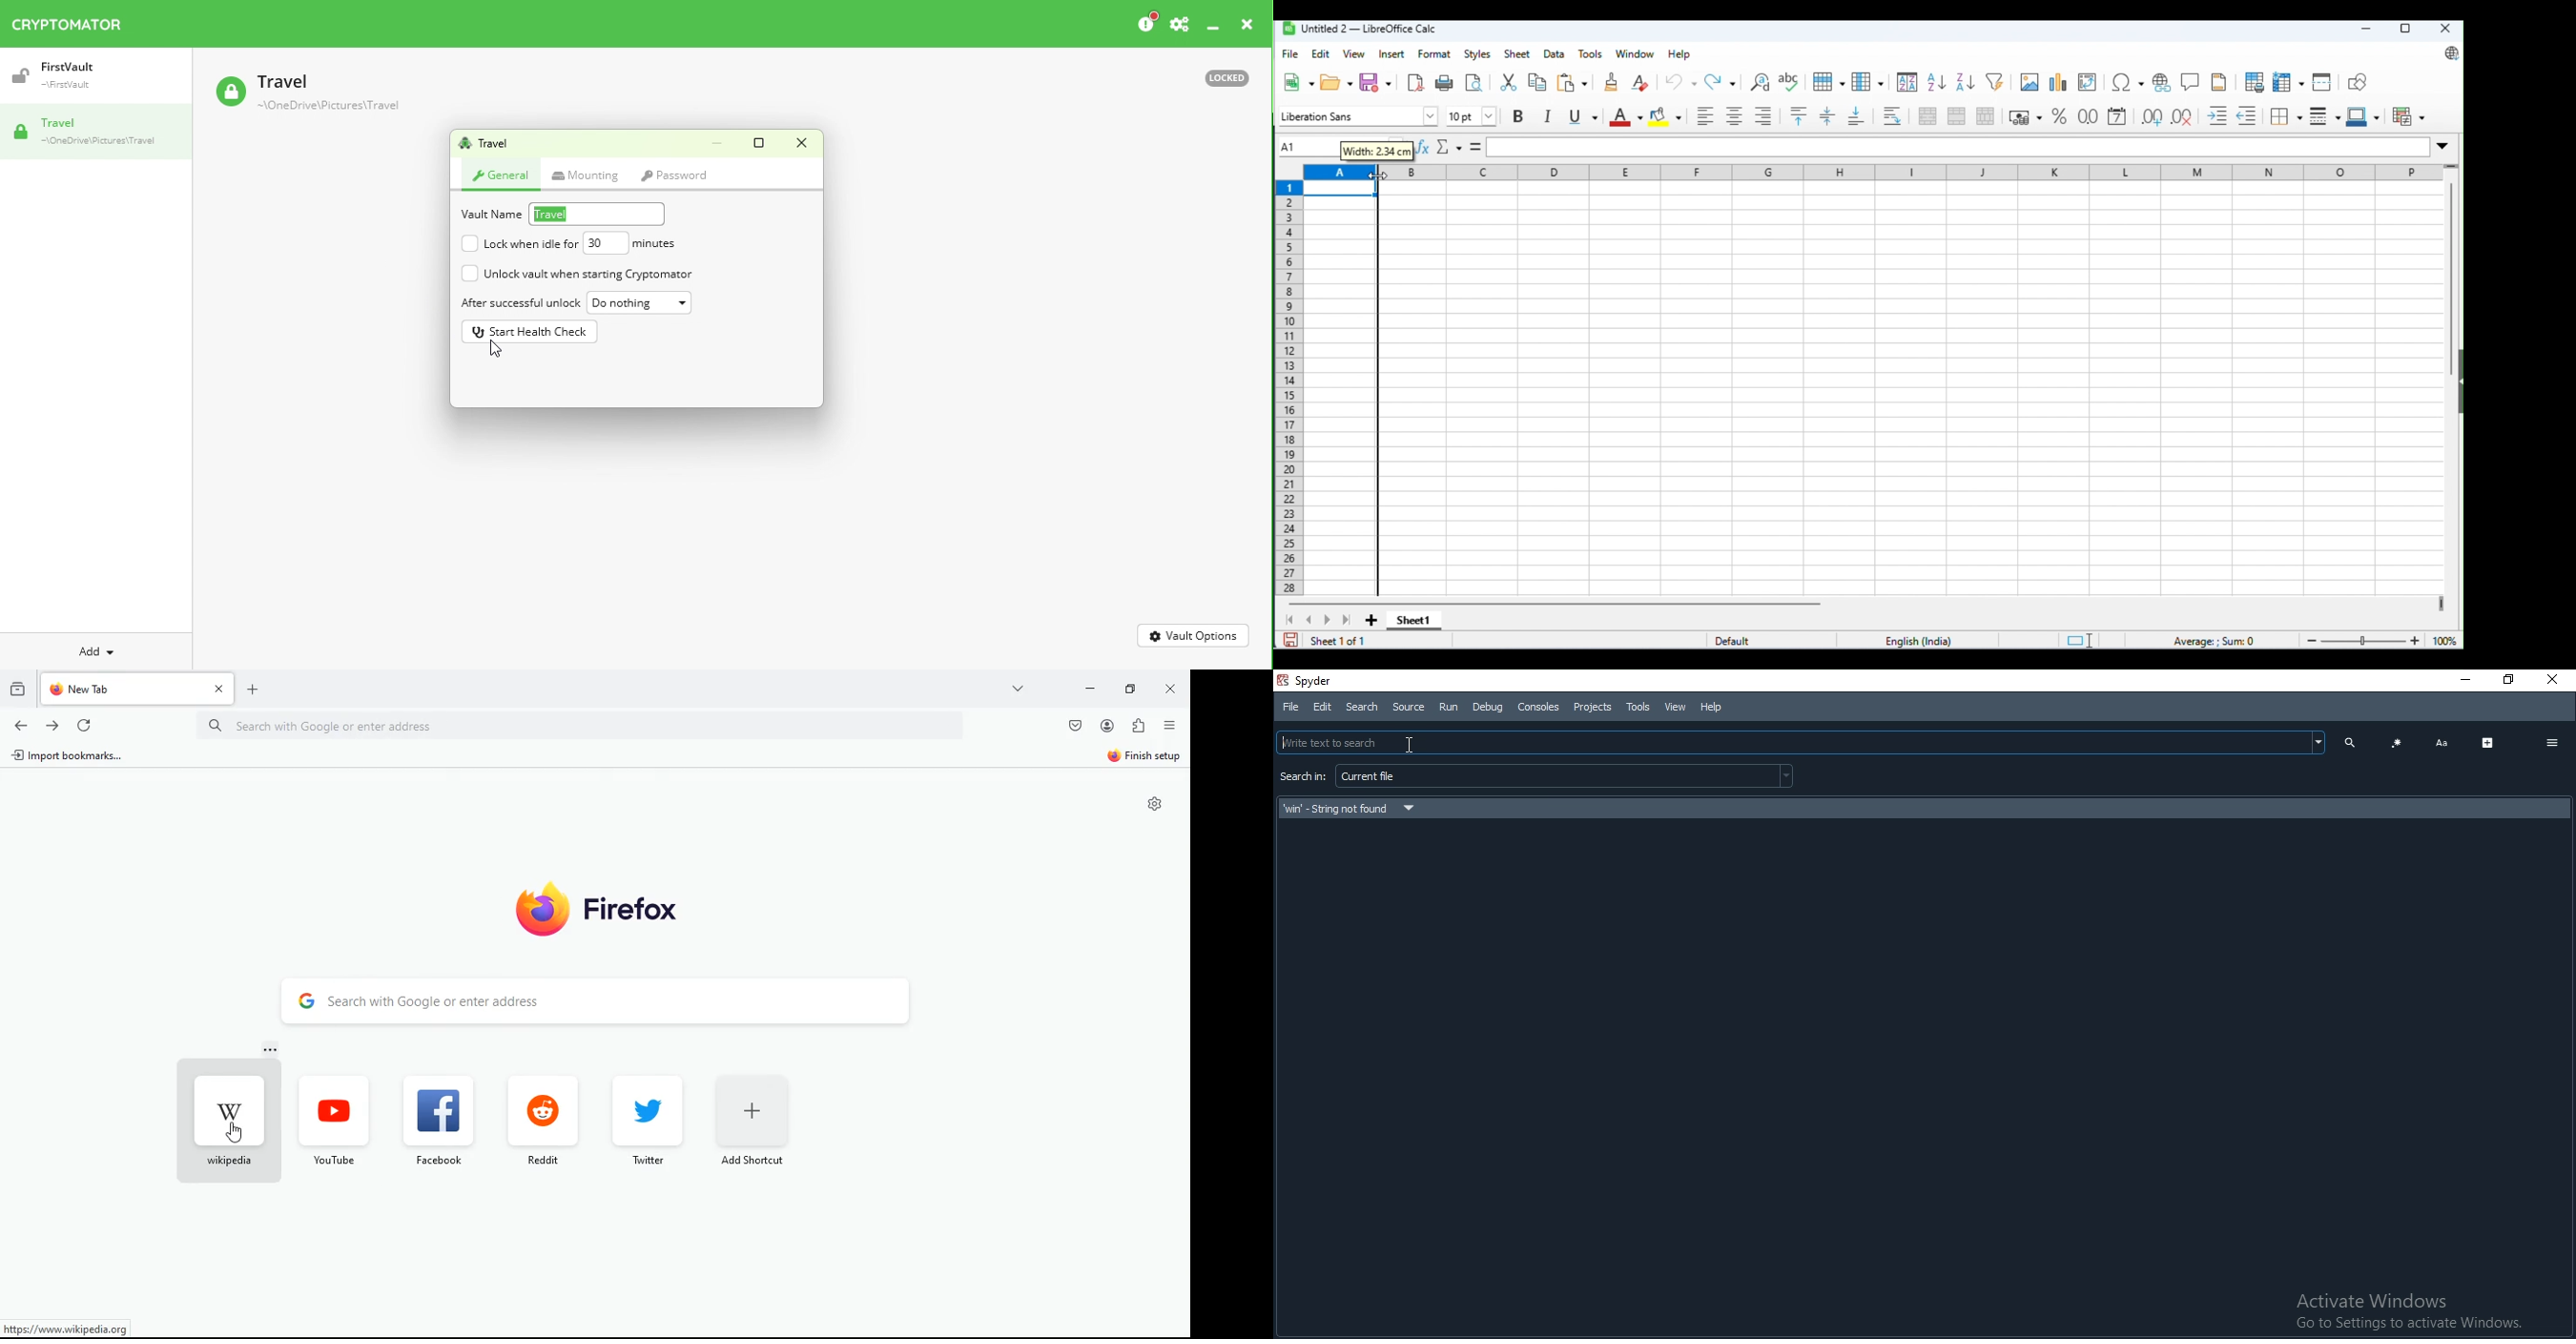 This screenshot has width=2576, height=1344. I want to click on split window, so click(2323, 82).